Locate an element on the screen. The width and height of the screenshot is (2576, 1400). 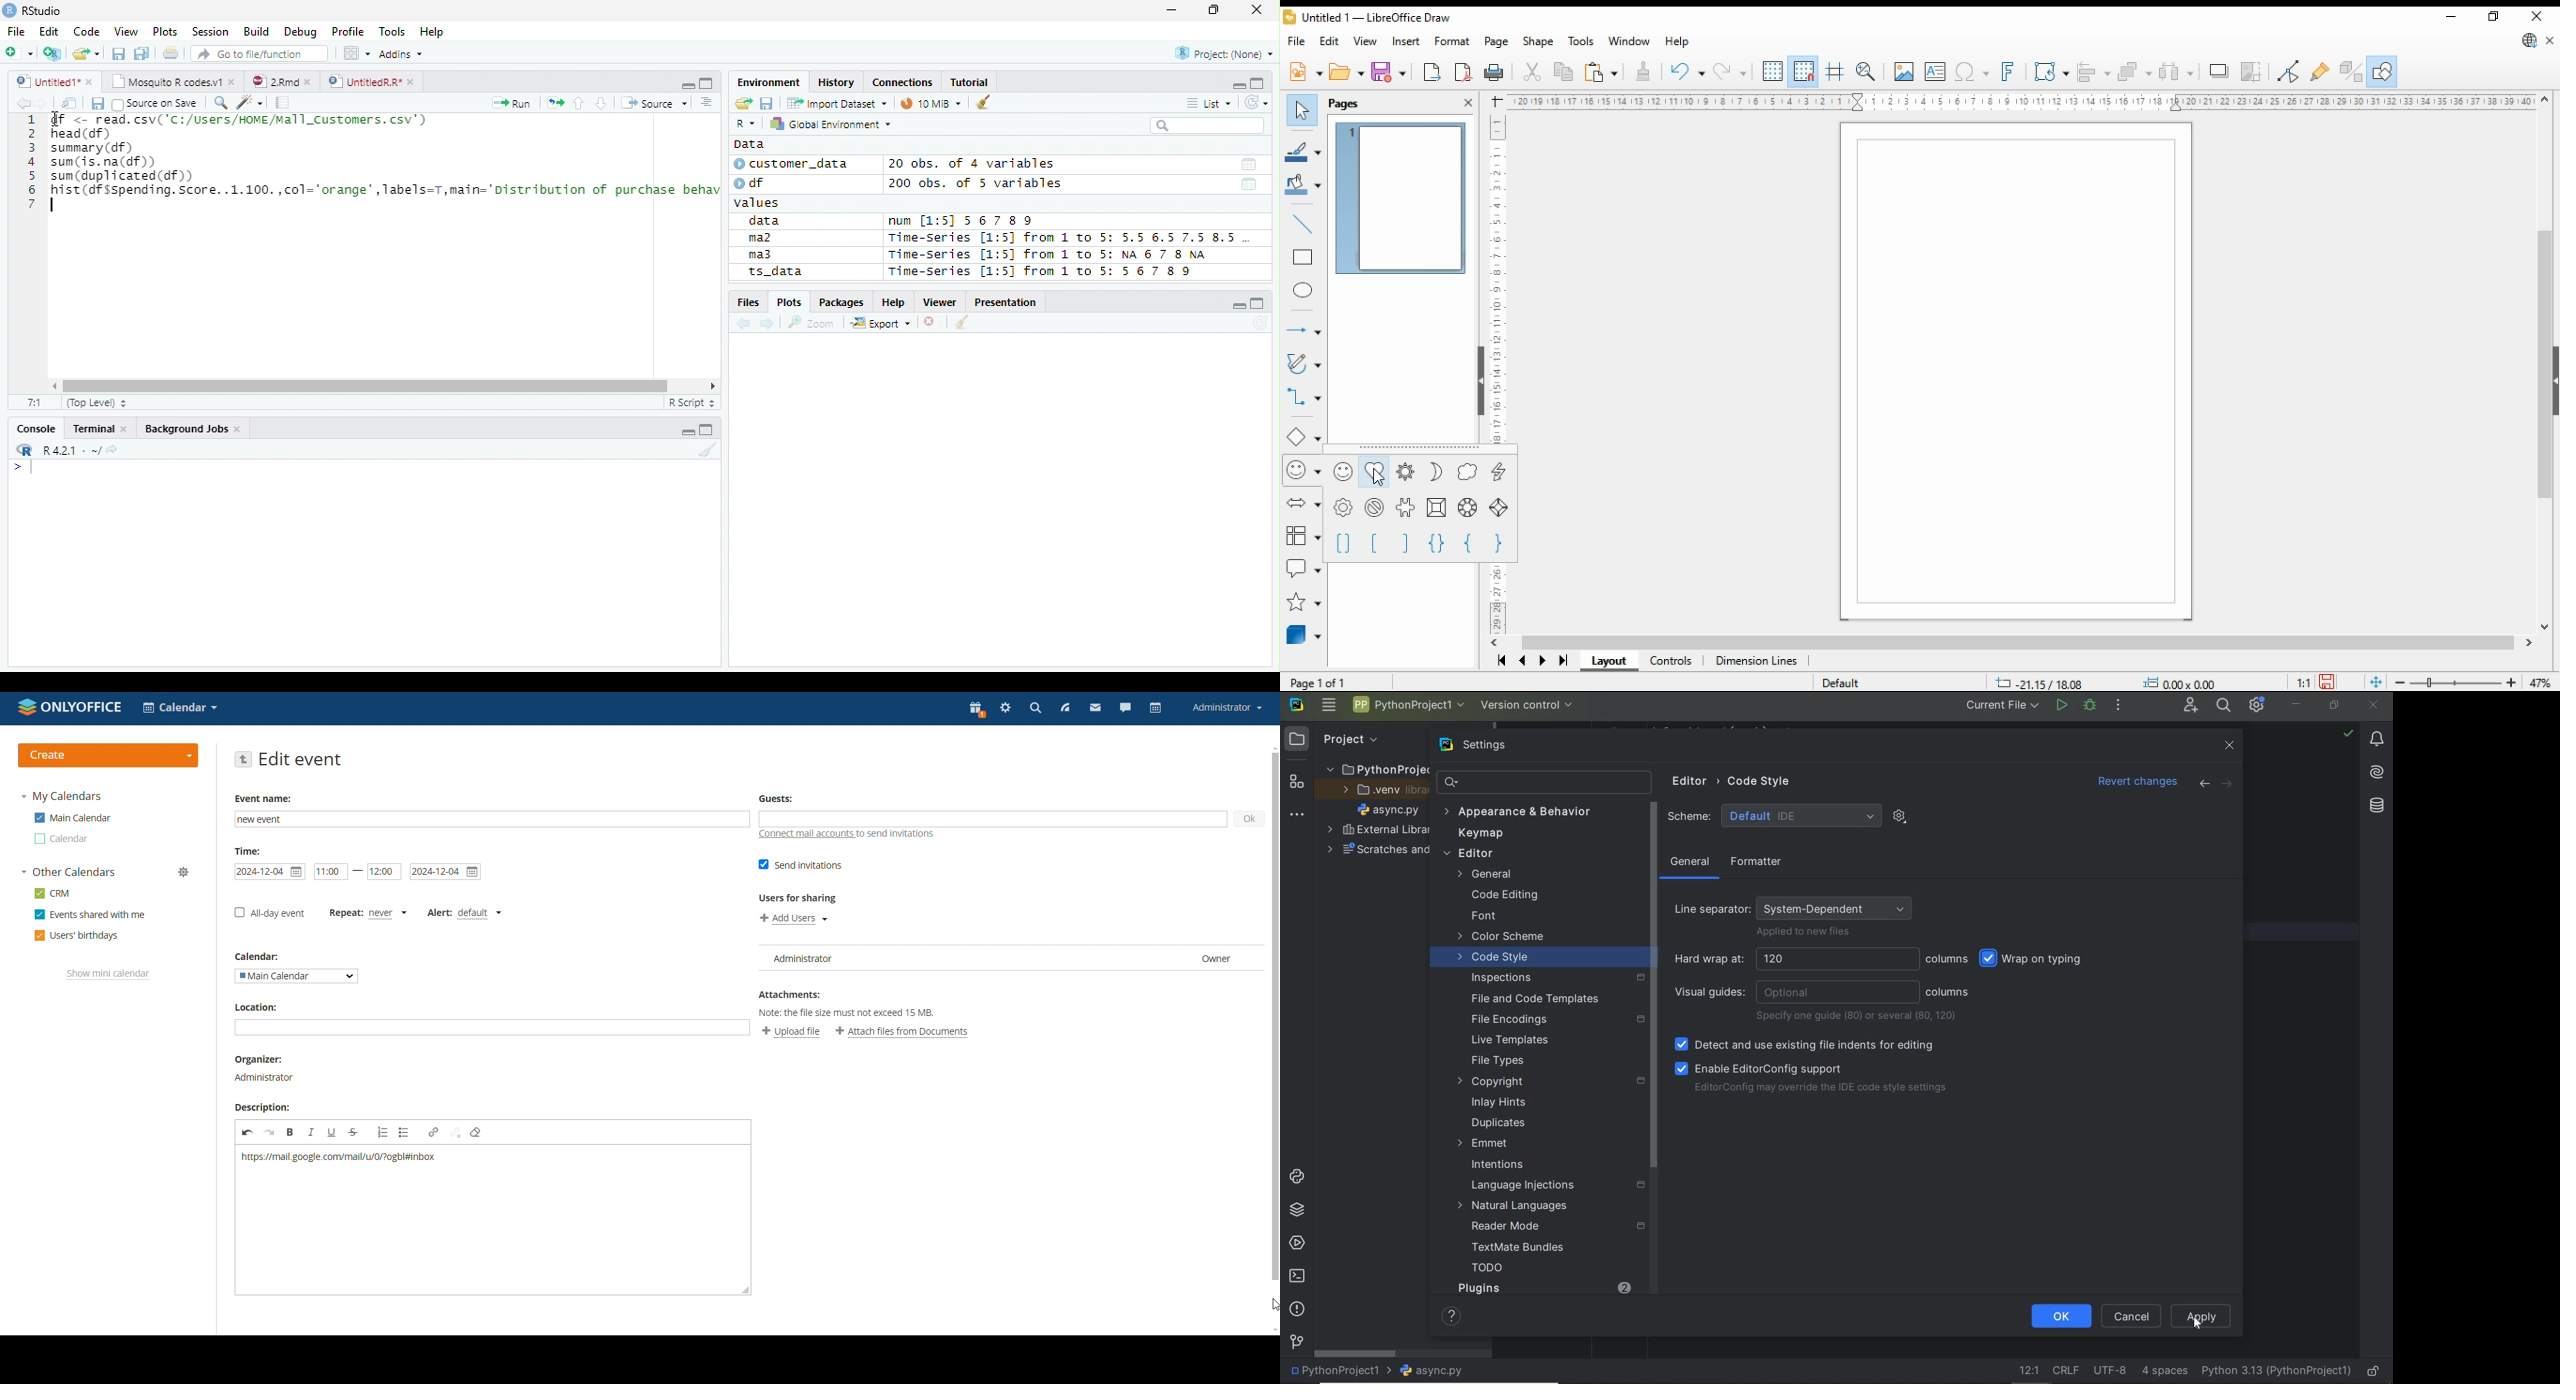
Background jobs is located at coordinates (193, 431).